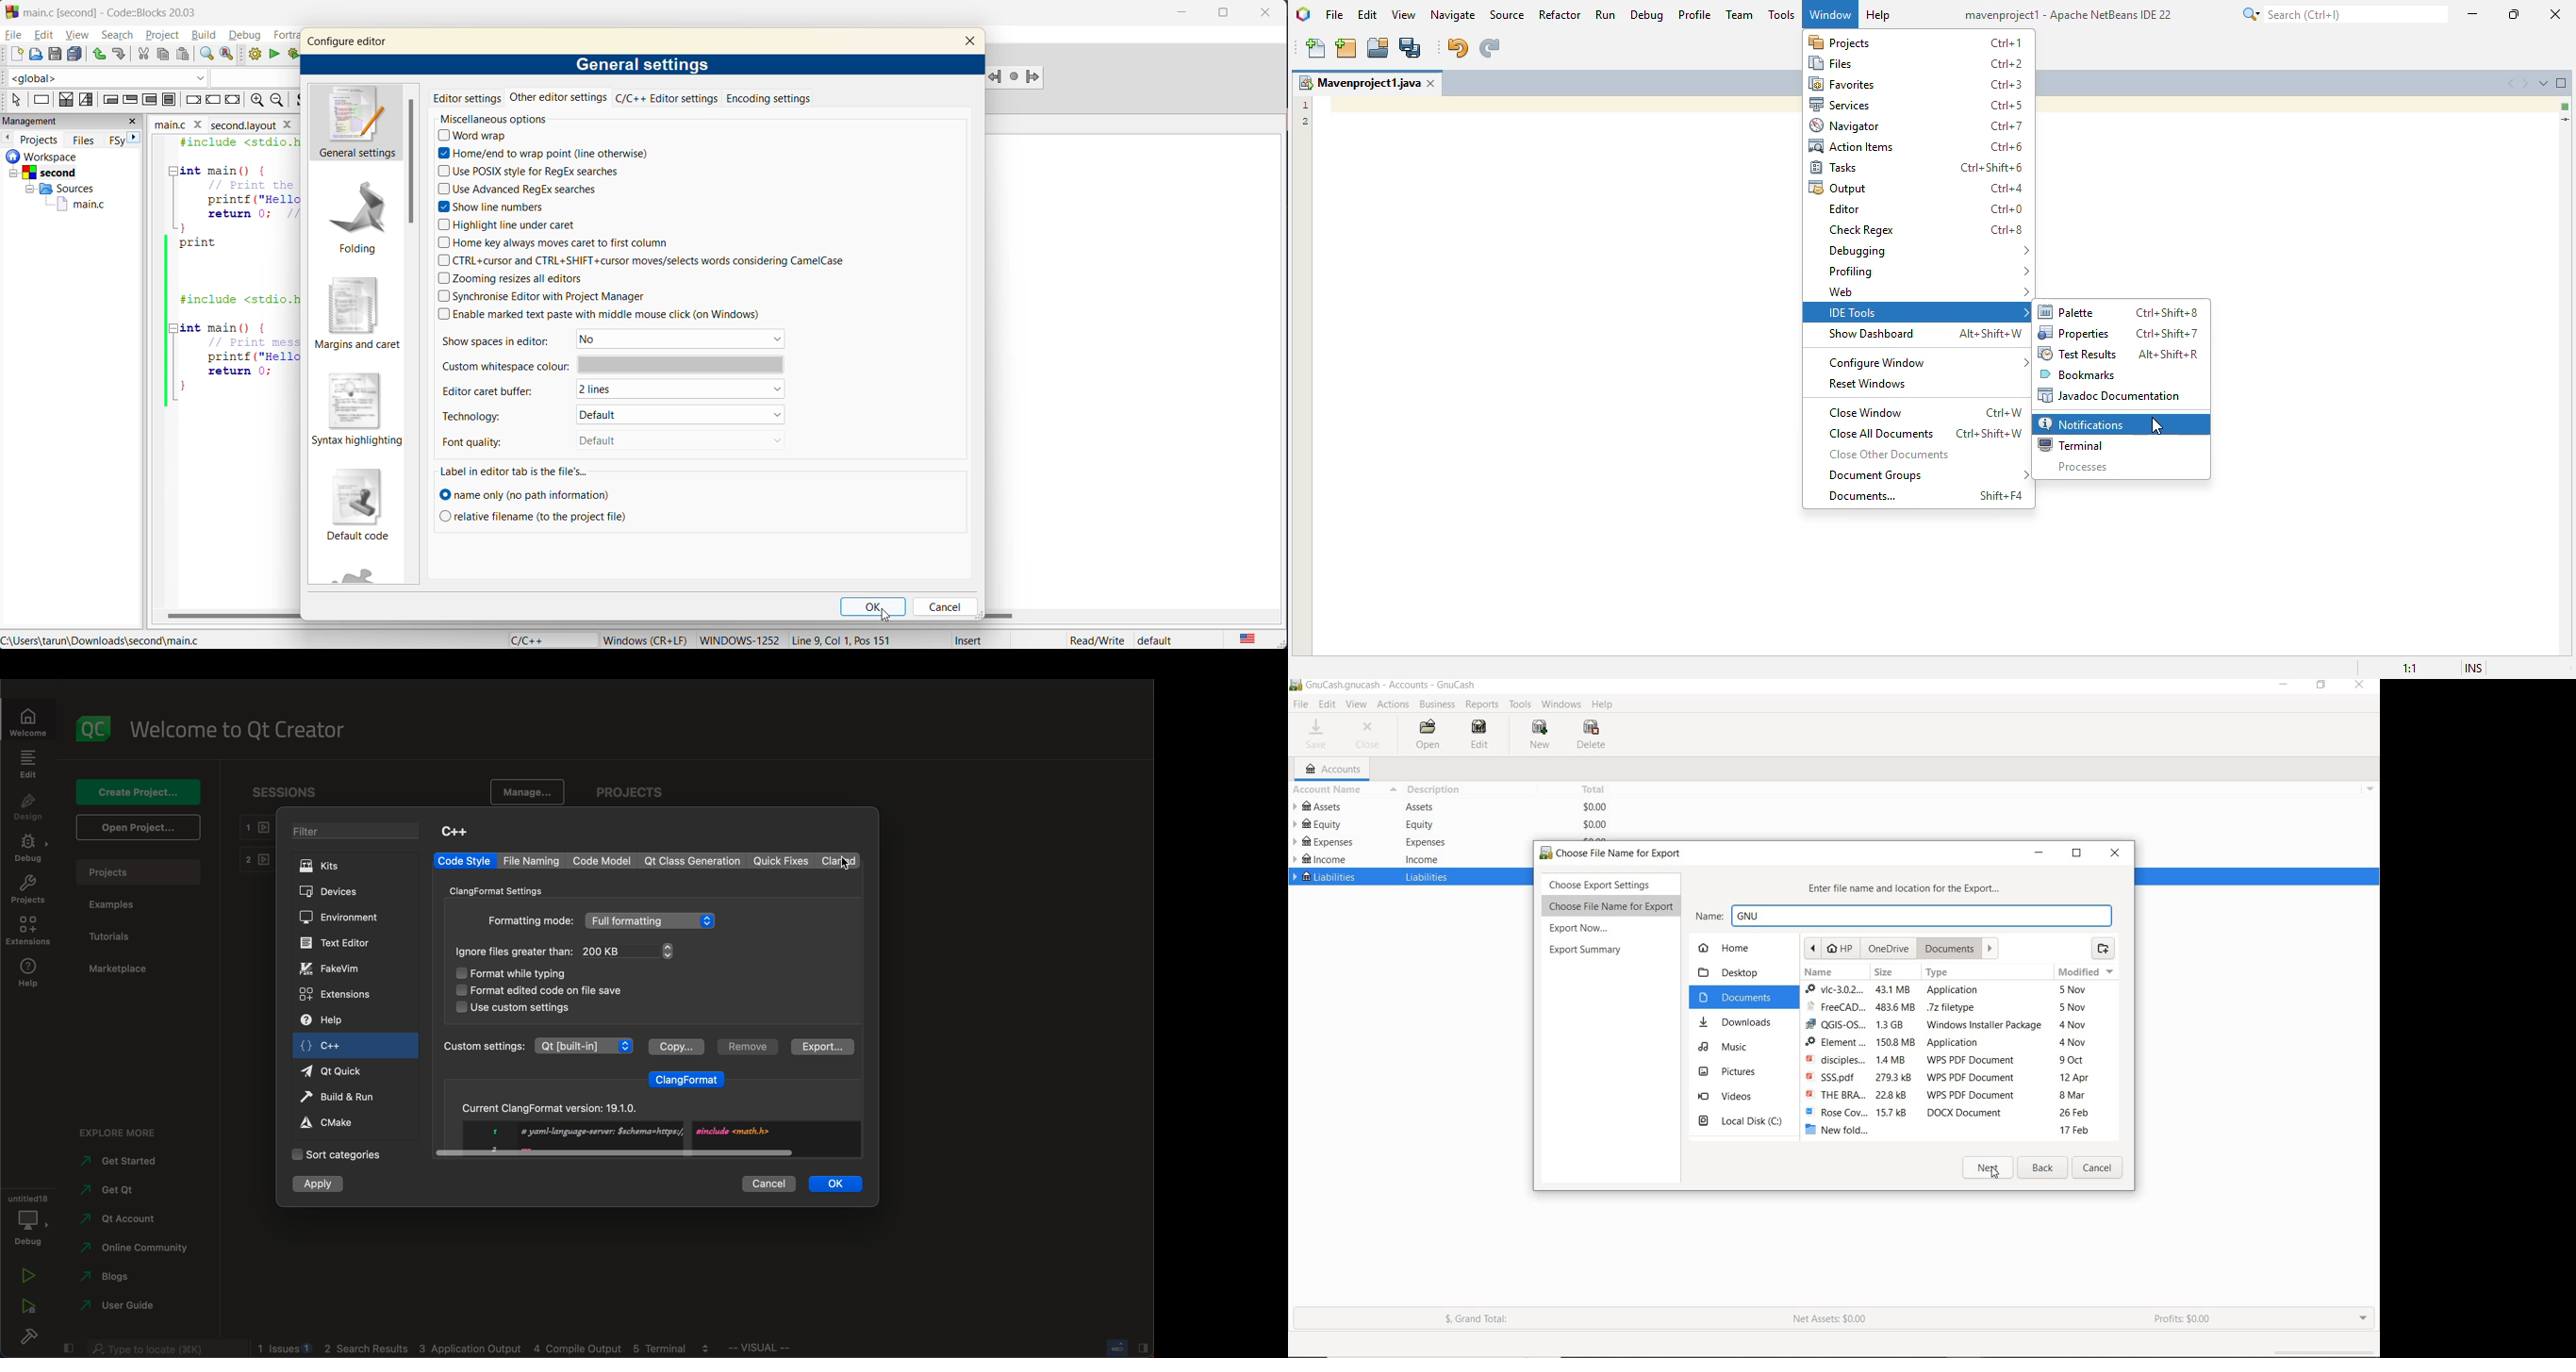 This screenshot has width=2576, height=1372. What do you see at coordinates (1269, 12) in the screenshot?
I see `close` at bounding box center [1269, 12].